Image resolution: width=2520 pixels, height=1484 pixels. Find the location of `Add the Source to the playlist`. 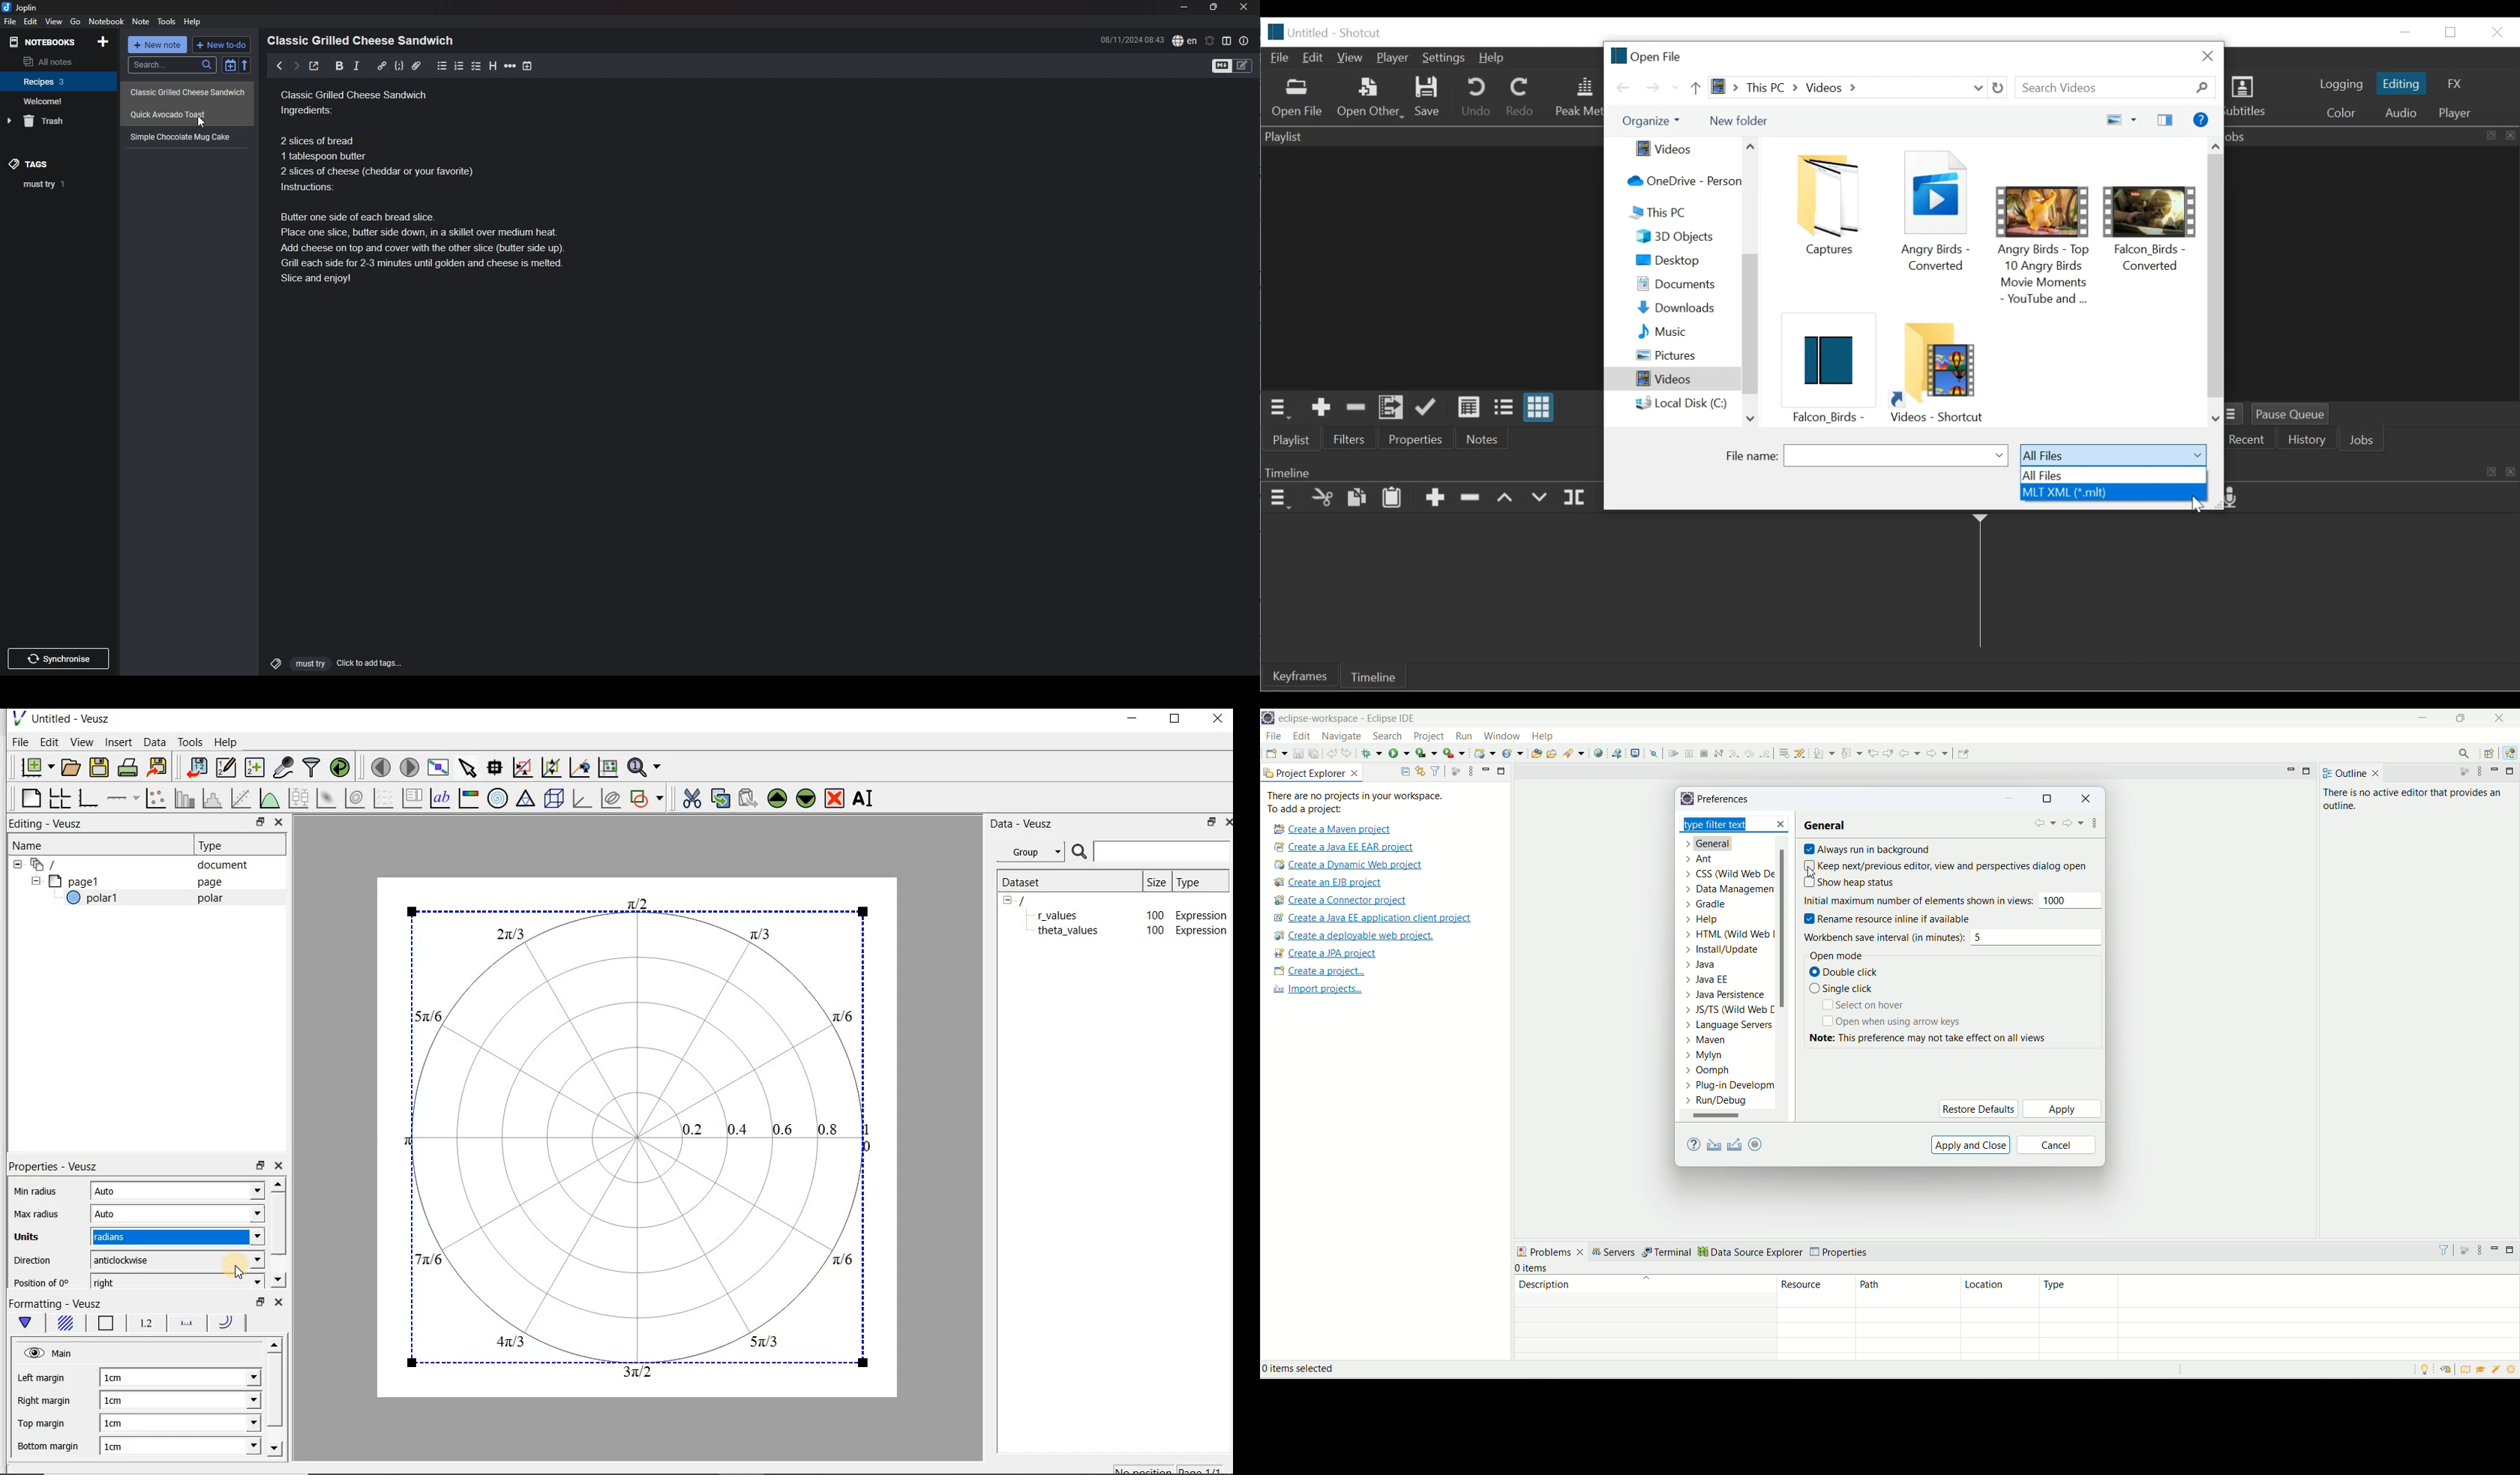

Add the Source to the playlist is located at coordinates (1321, 408).